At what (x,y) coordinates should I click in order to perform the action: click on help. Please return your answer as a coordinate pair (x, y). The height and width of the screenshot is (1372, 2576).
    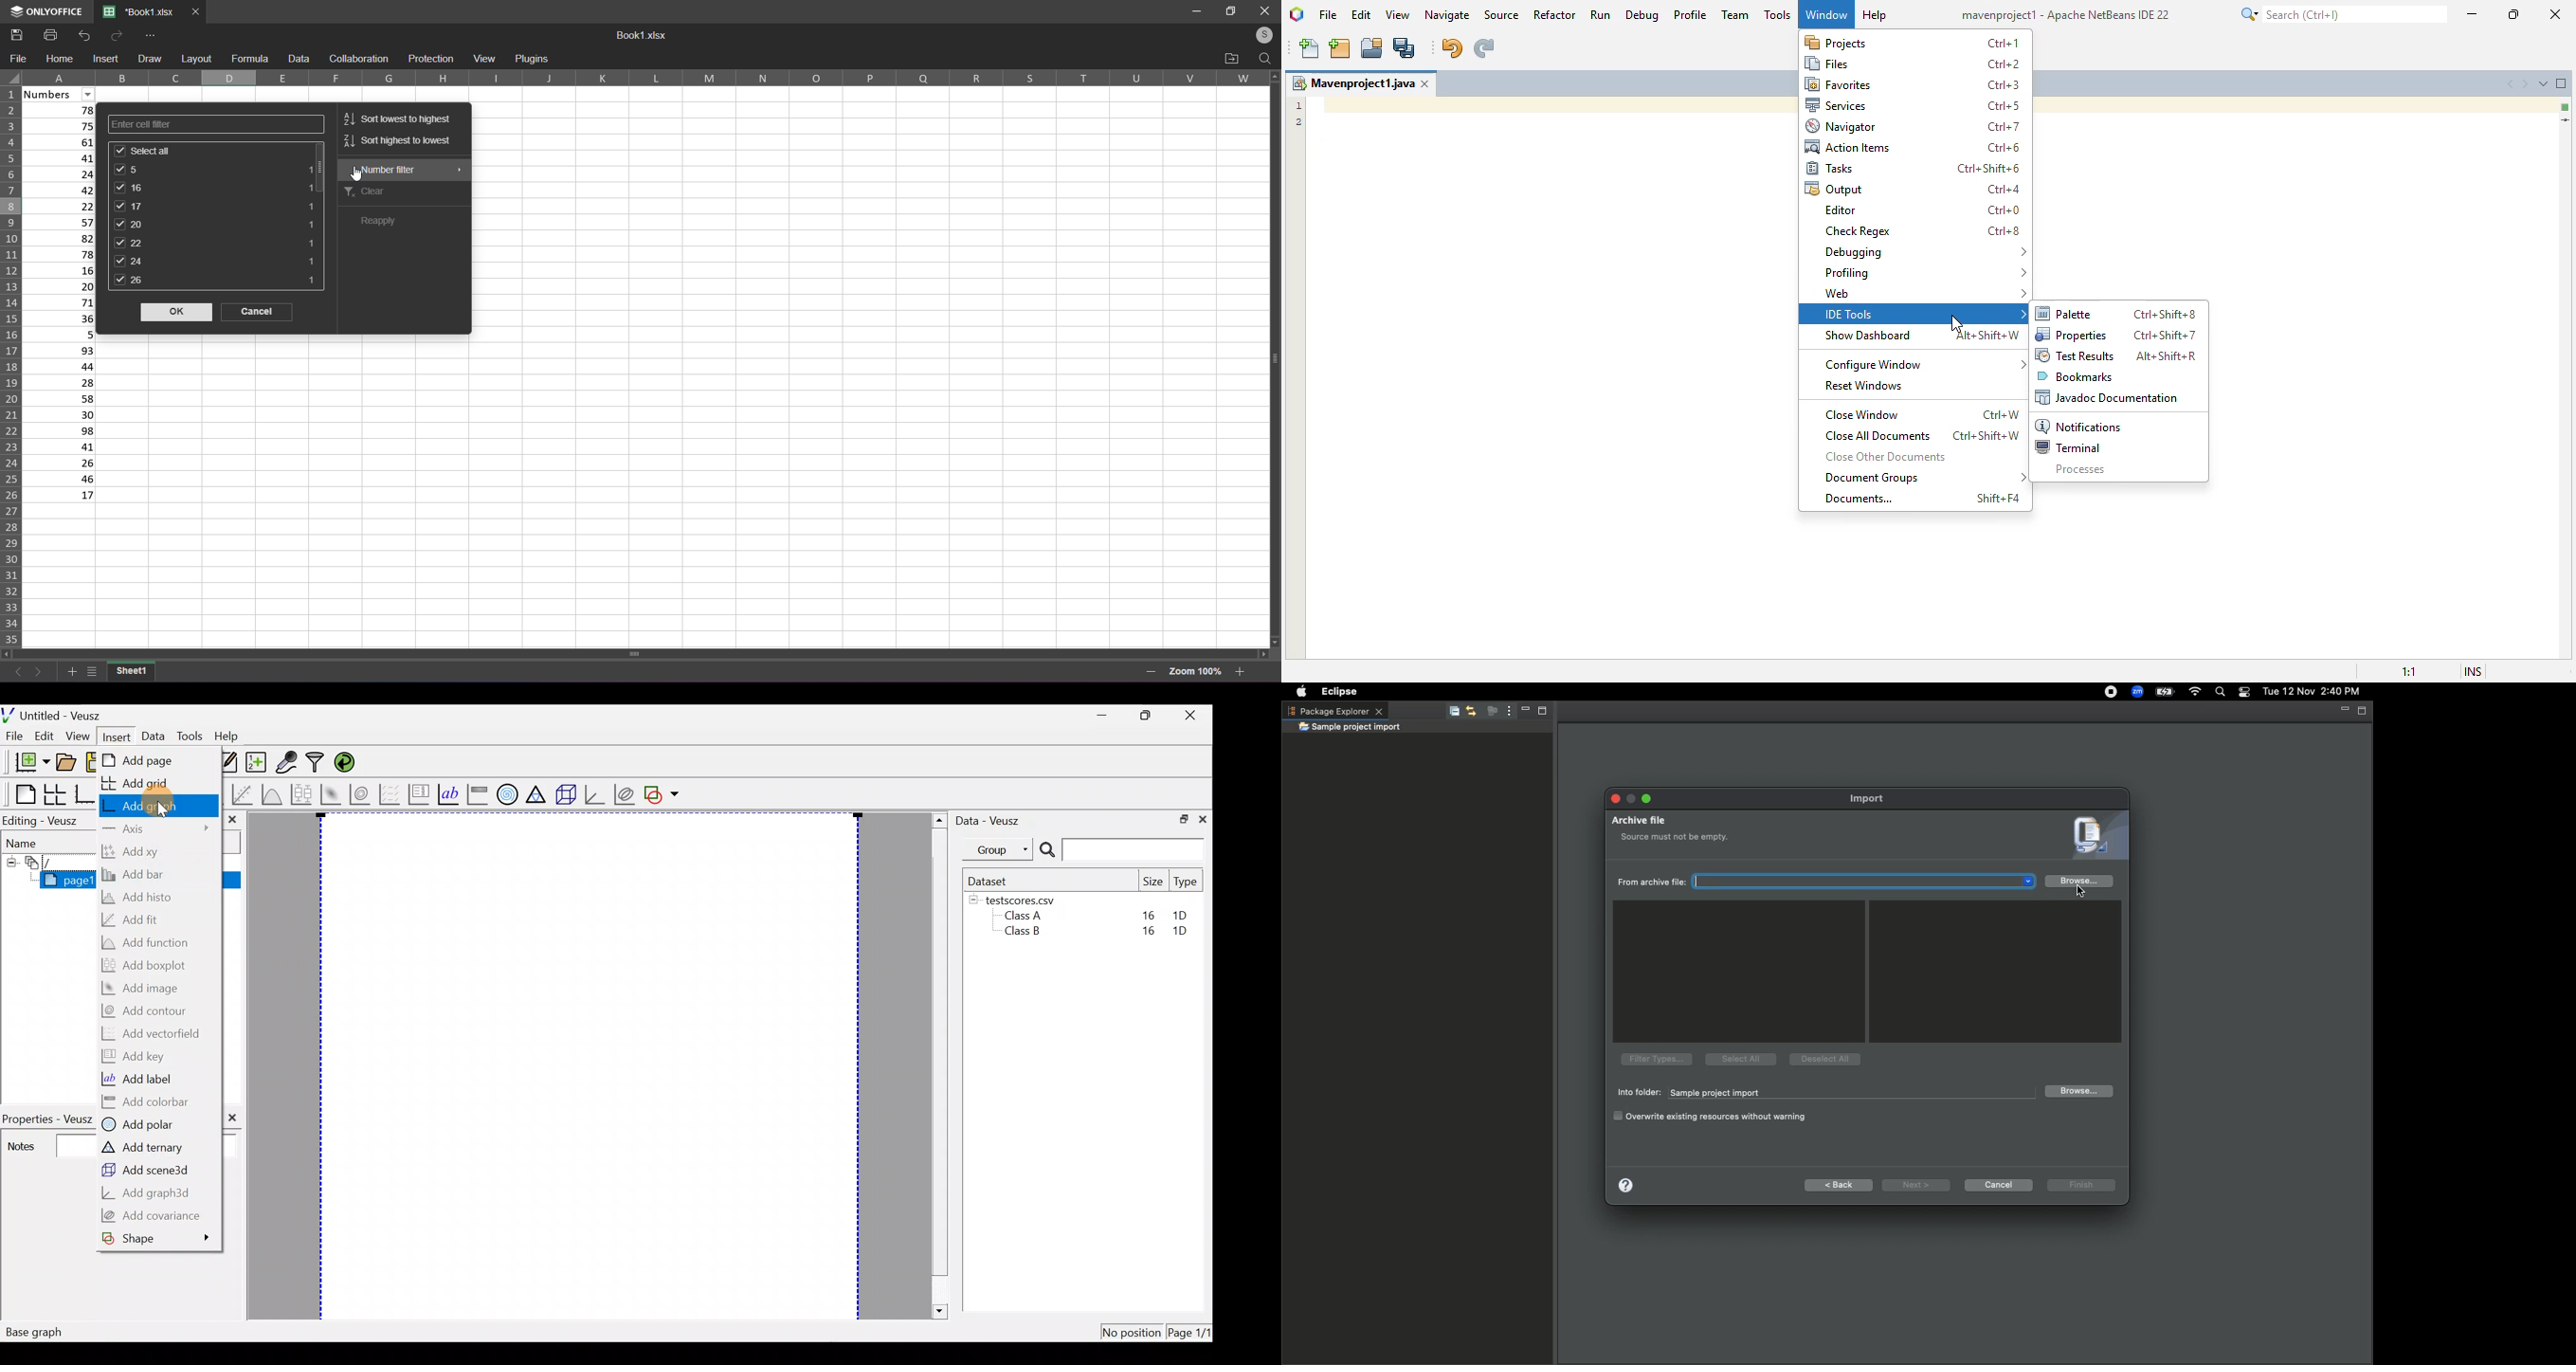
    Looking at the image, I should click on (1875, 15).